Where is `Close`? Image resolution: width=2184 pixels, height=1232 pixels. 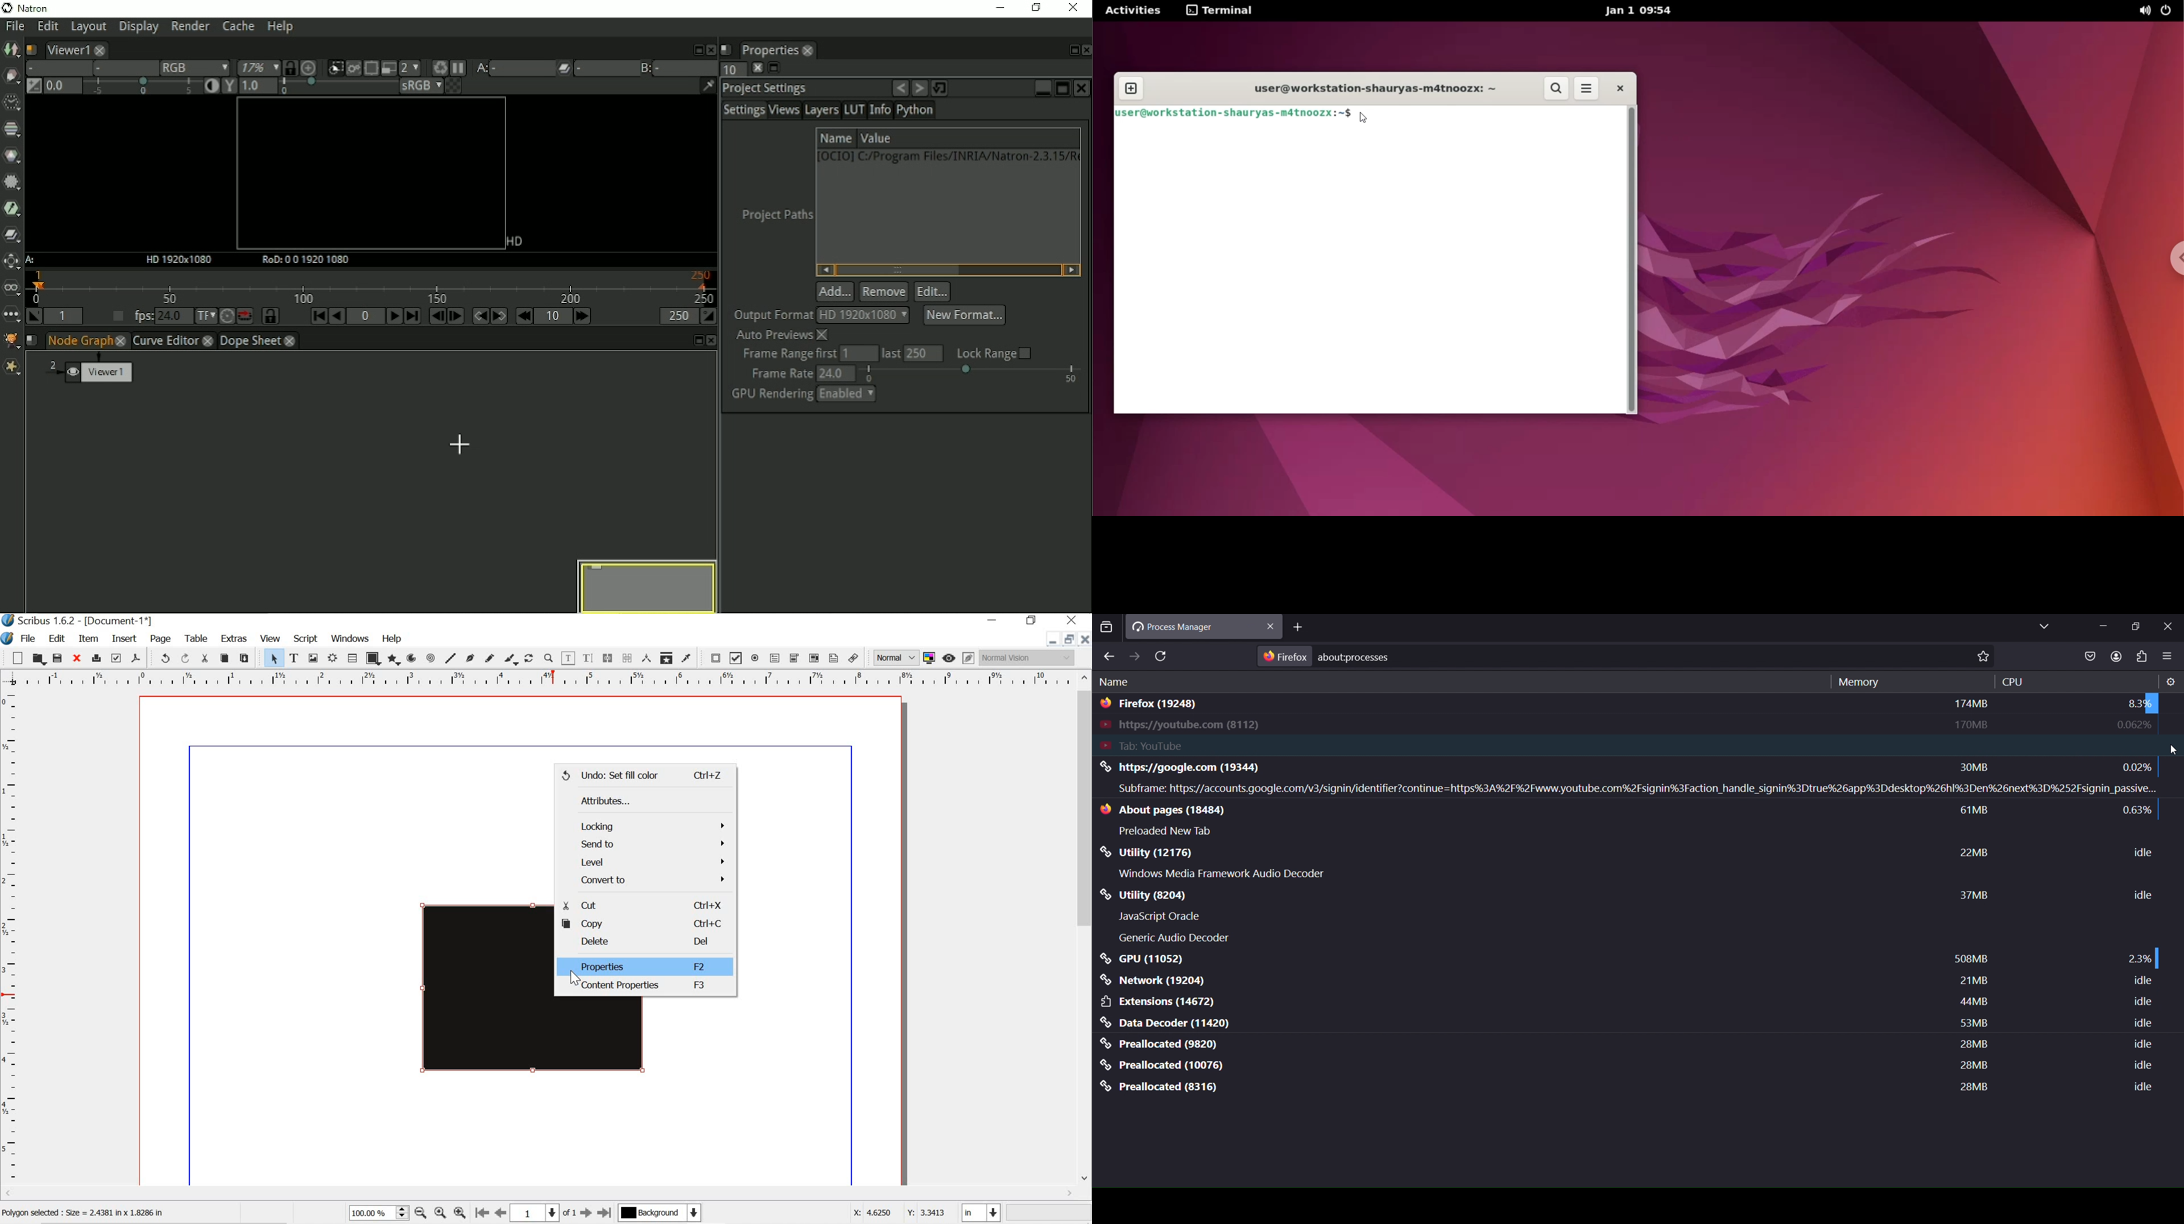 Close is located at coordinates (1075, 8).